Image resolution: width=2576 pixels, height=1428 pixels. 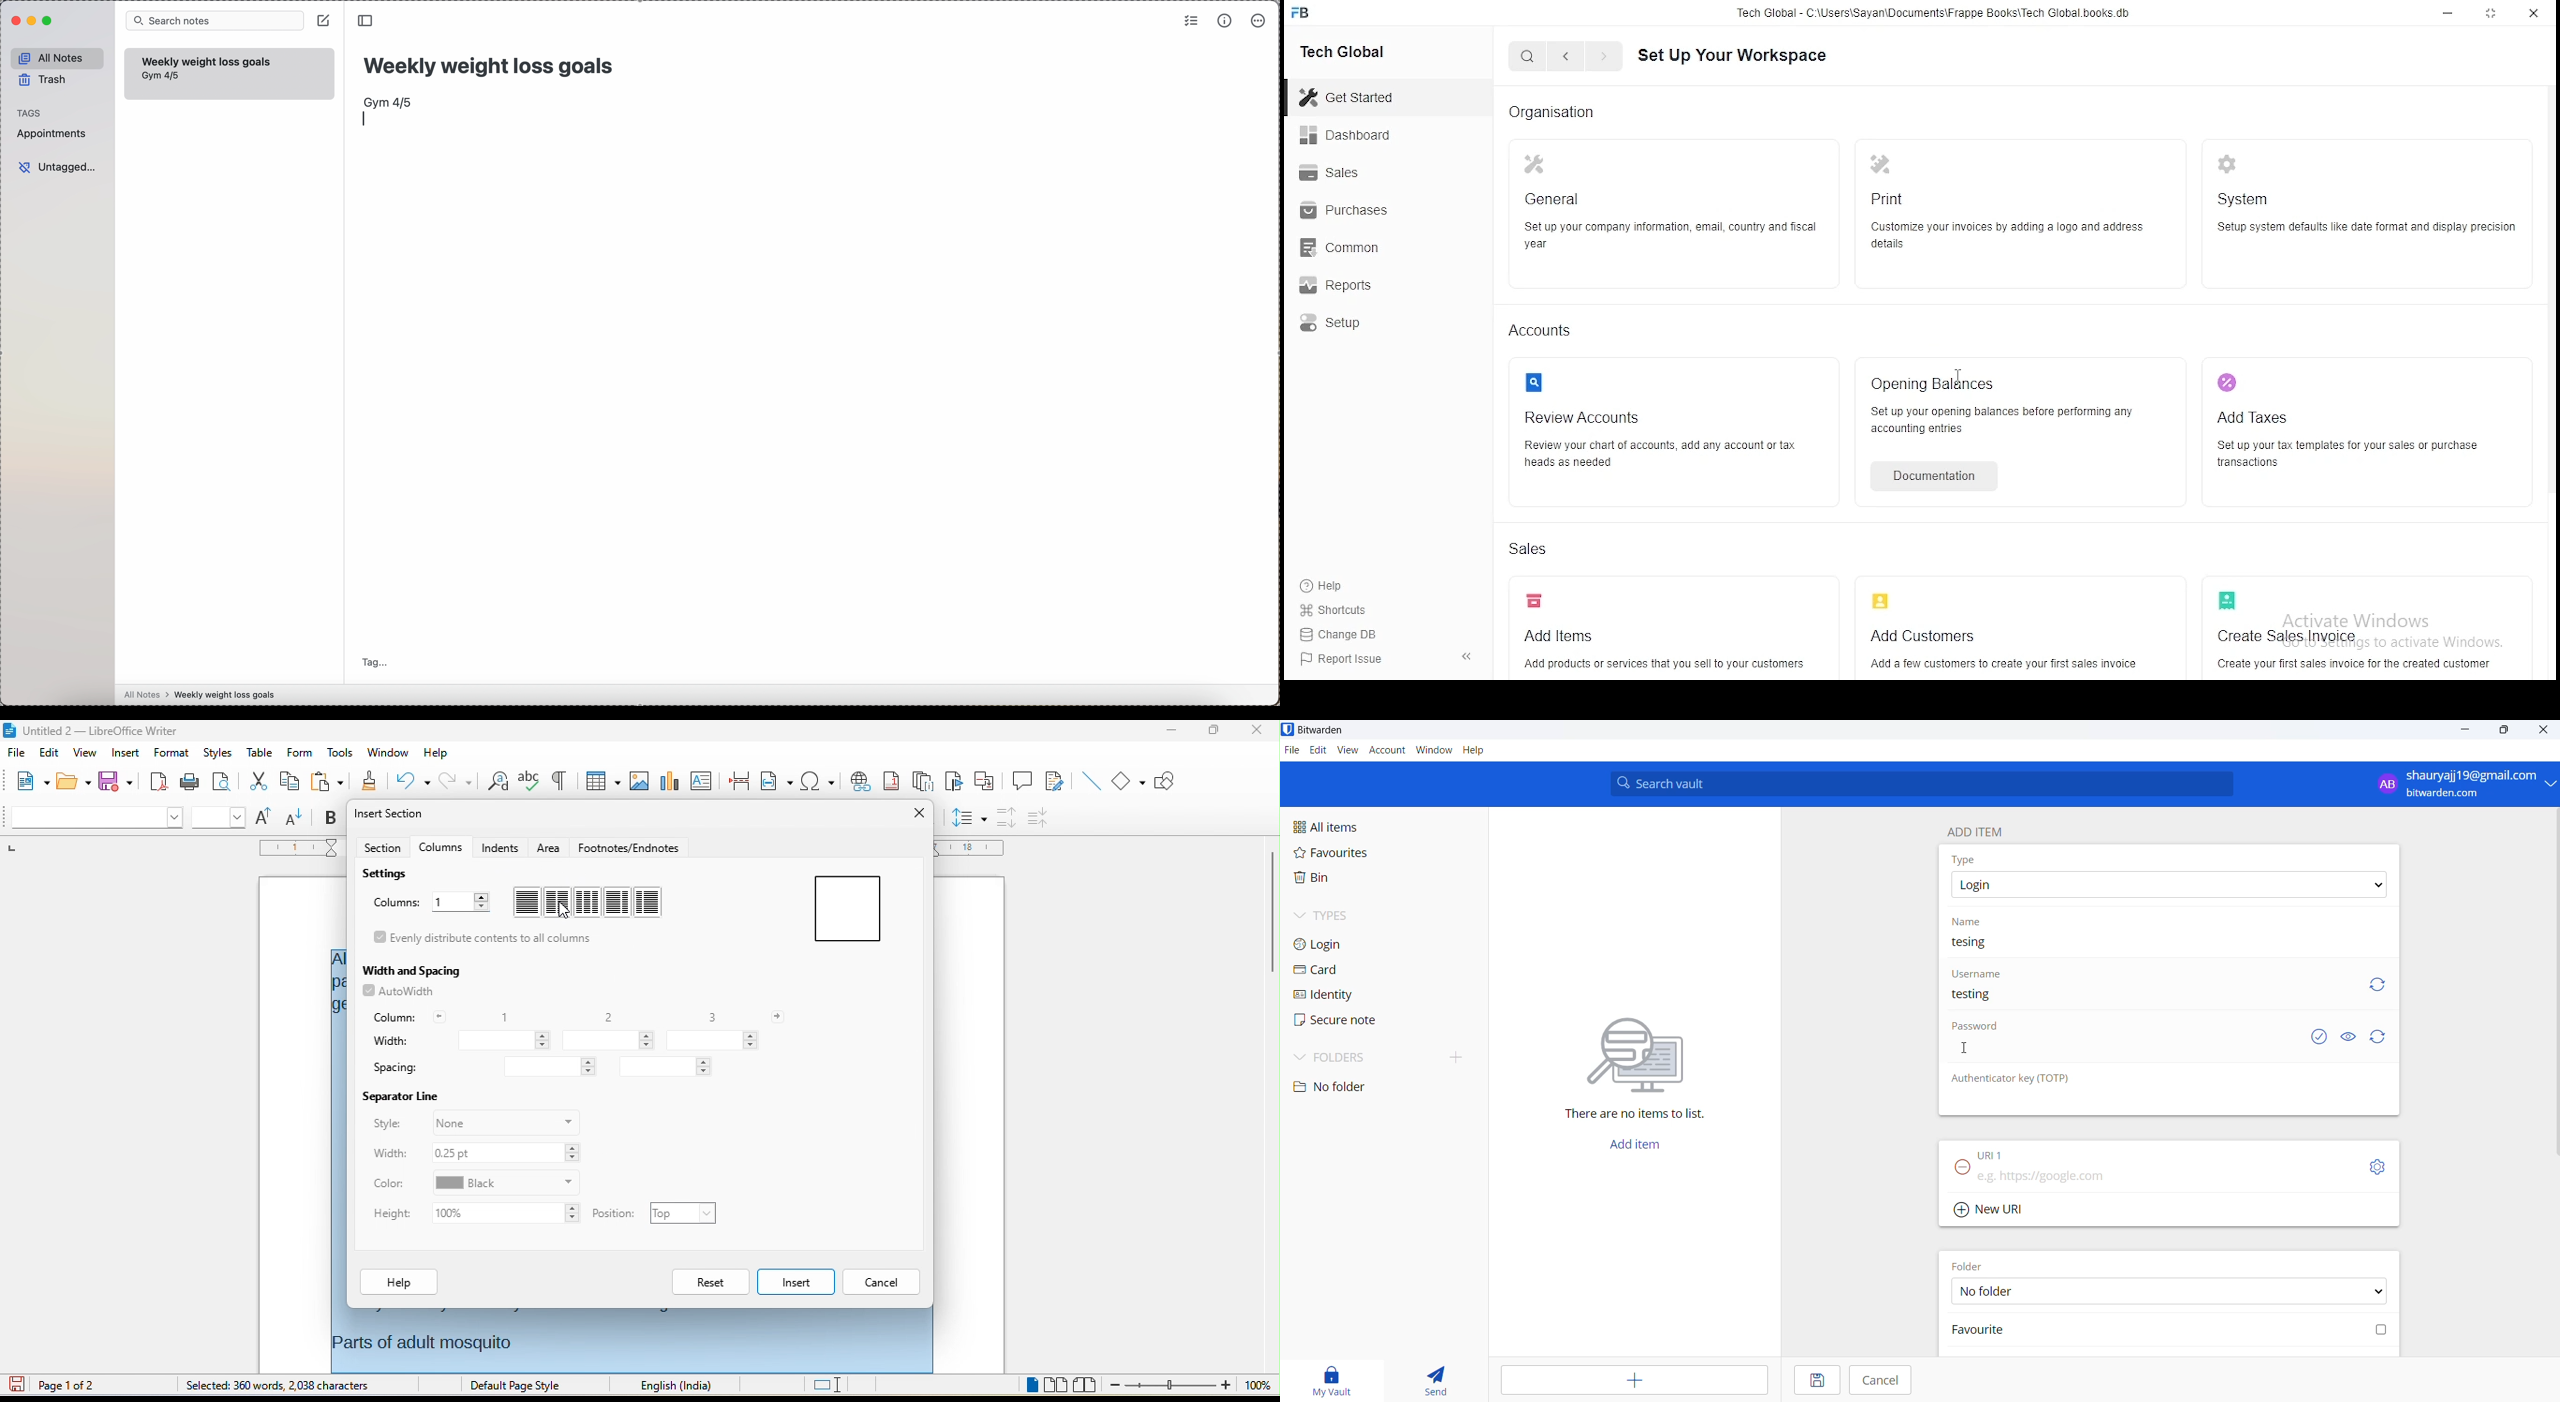 What do you see at coordinates (2502, 731) in the screenshot?
I see `maximize` at bounding box center [2502, 731].